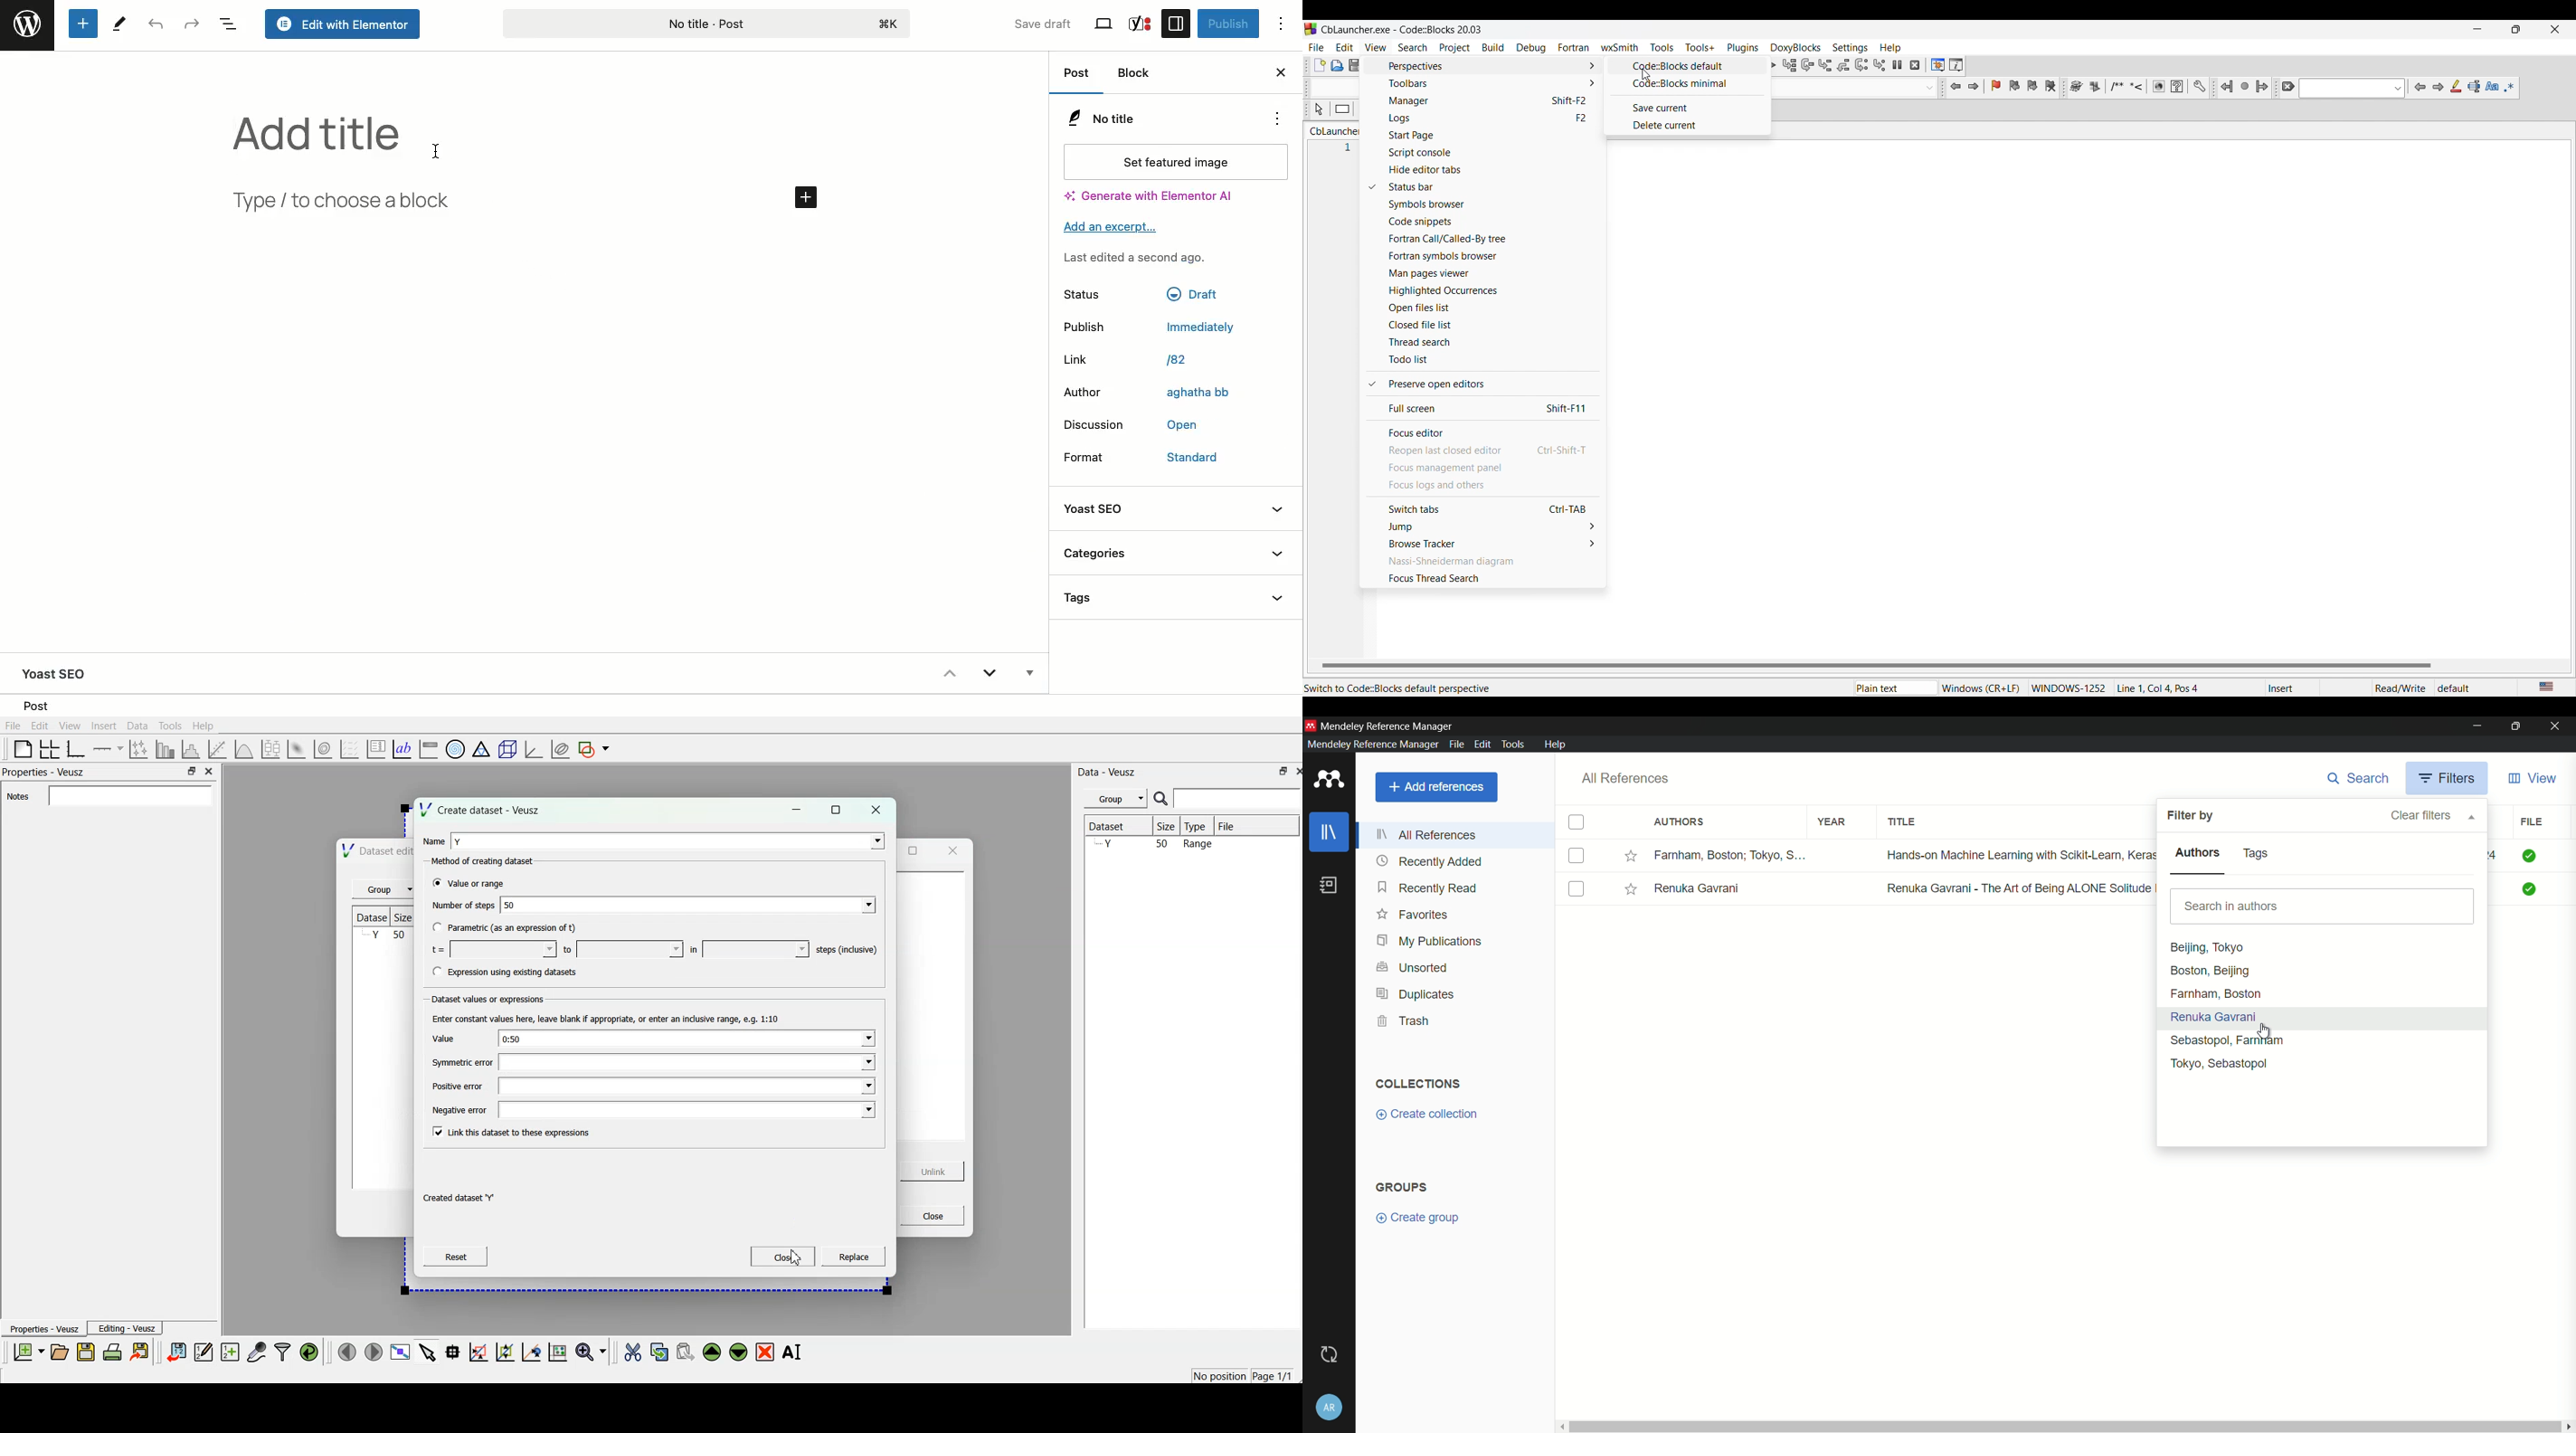 Image resolution: width=2576 pixels, height=1456 pixels. What do you see at coordinates (1217, 1377) in the screenshot?
I see `No position` at bounding box center [1217, 1377].